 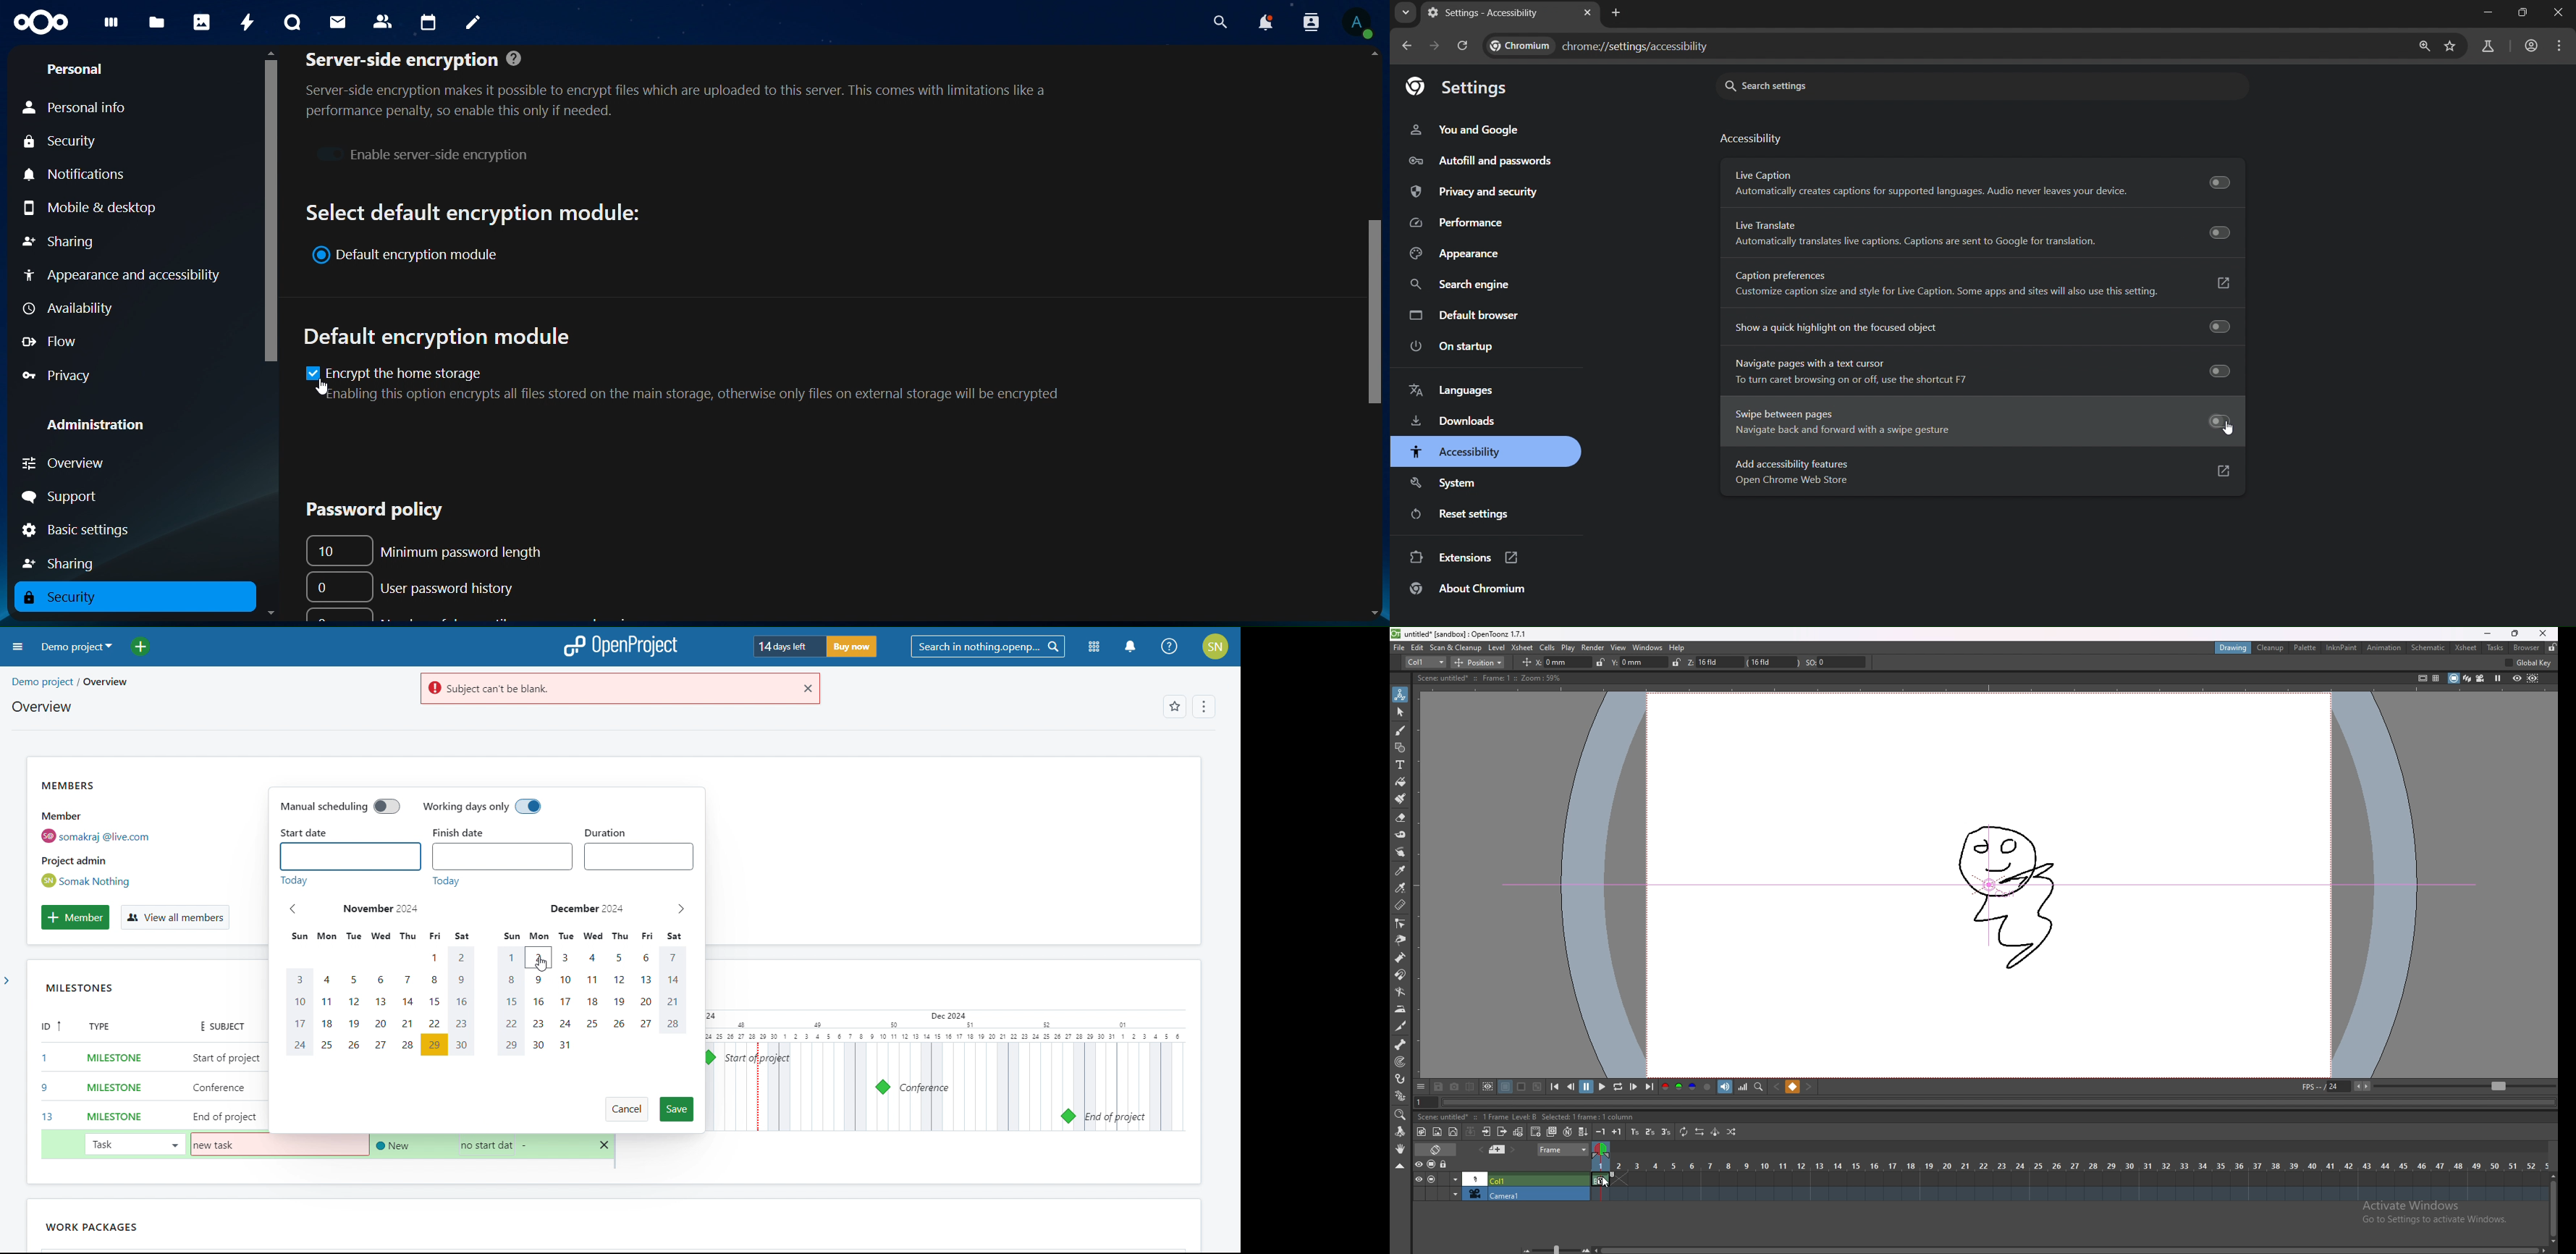 I want to click on calendar dates, so click(x=486, y=1001).